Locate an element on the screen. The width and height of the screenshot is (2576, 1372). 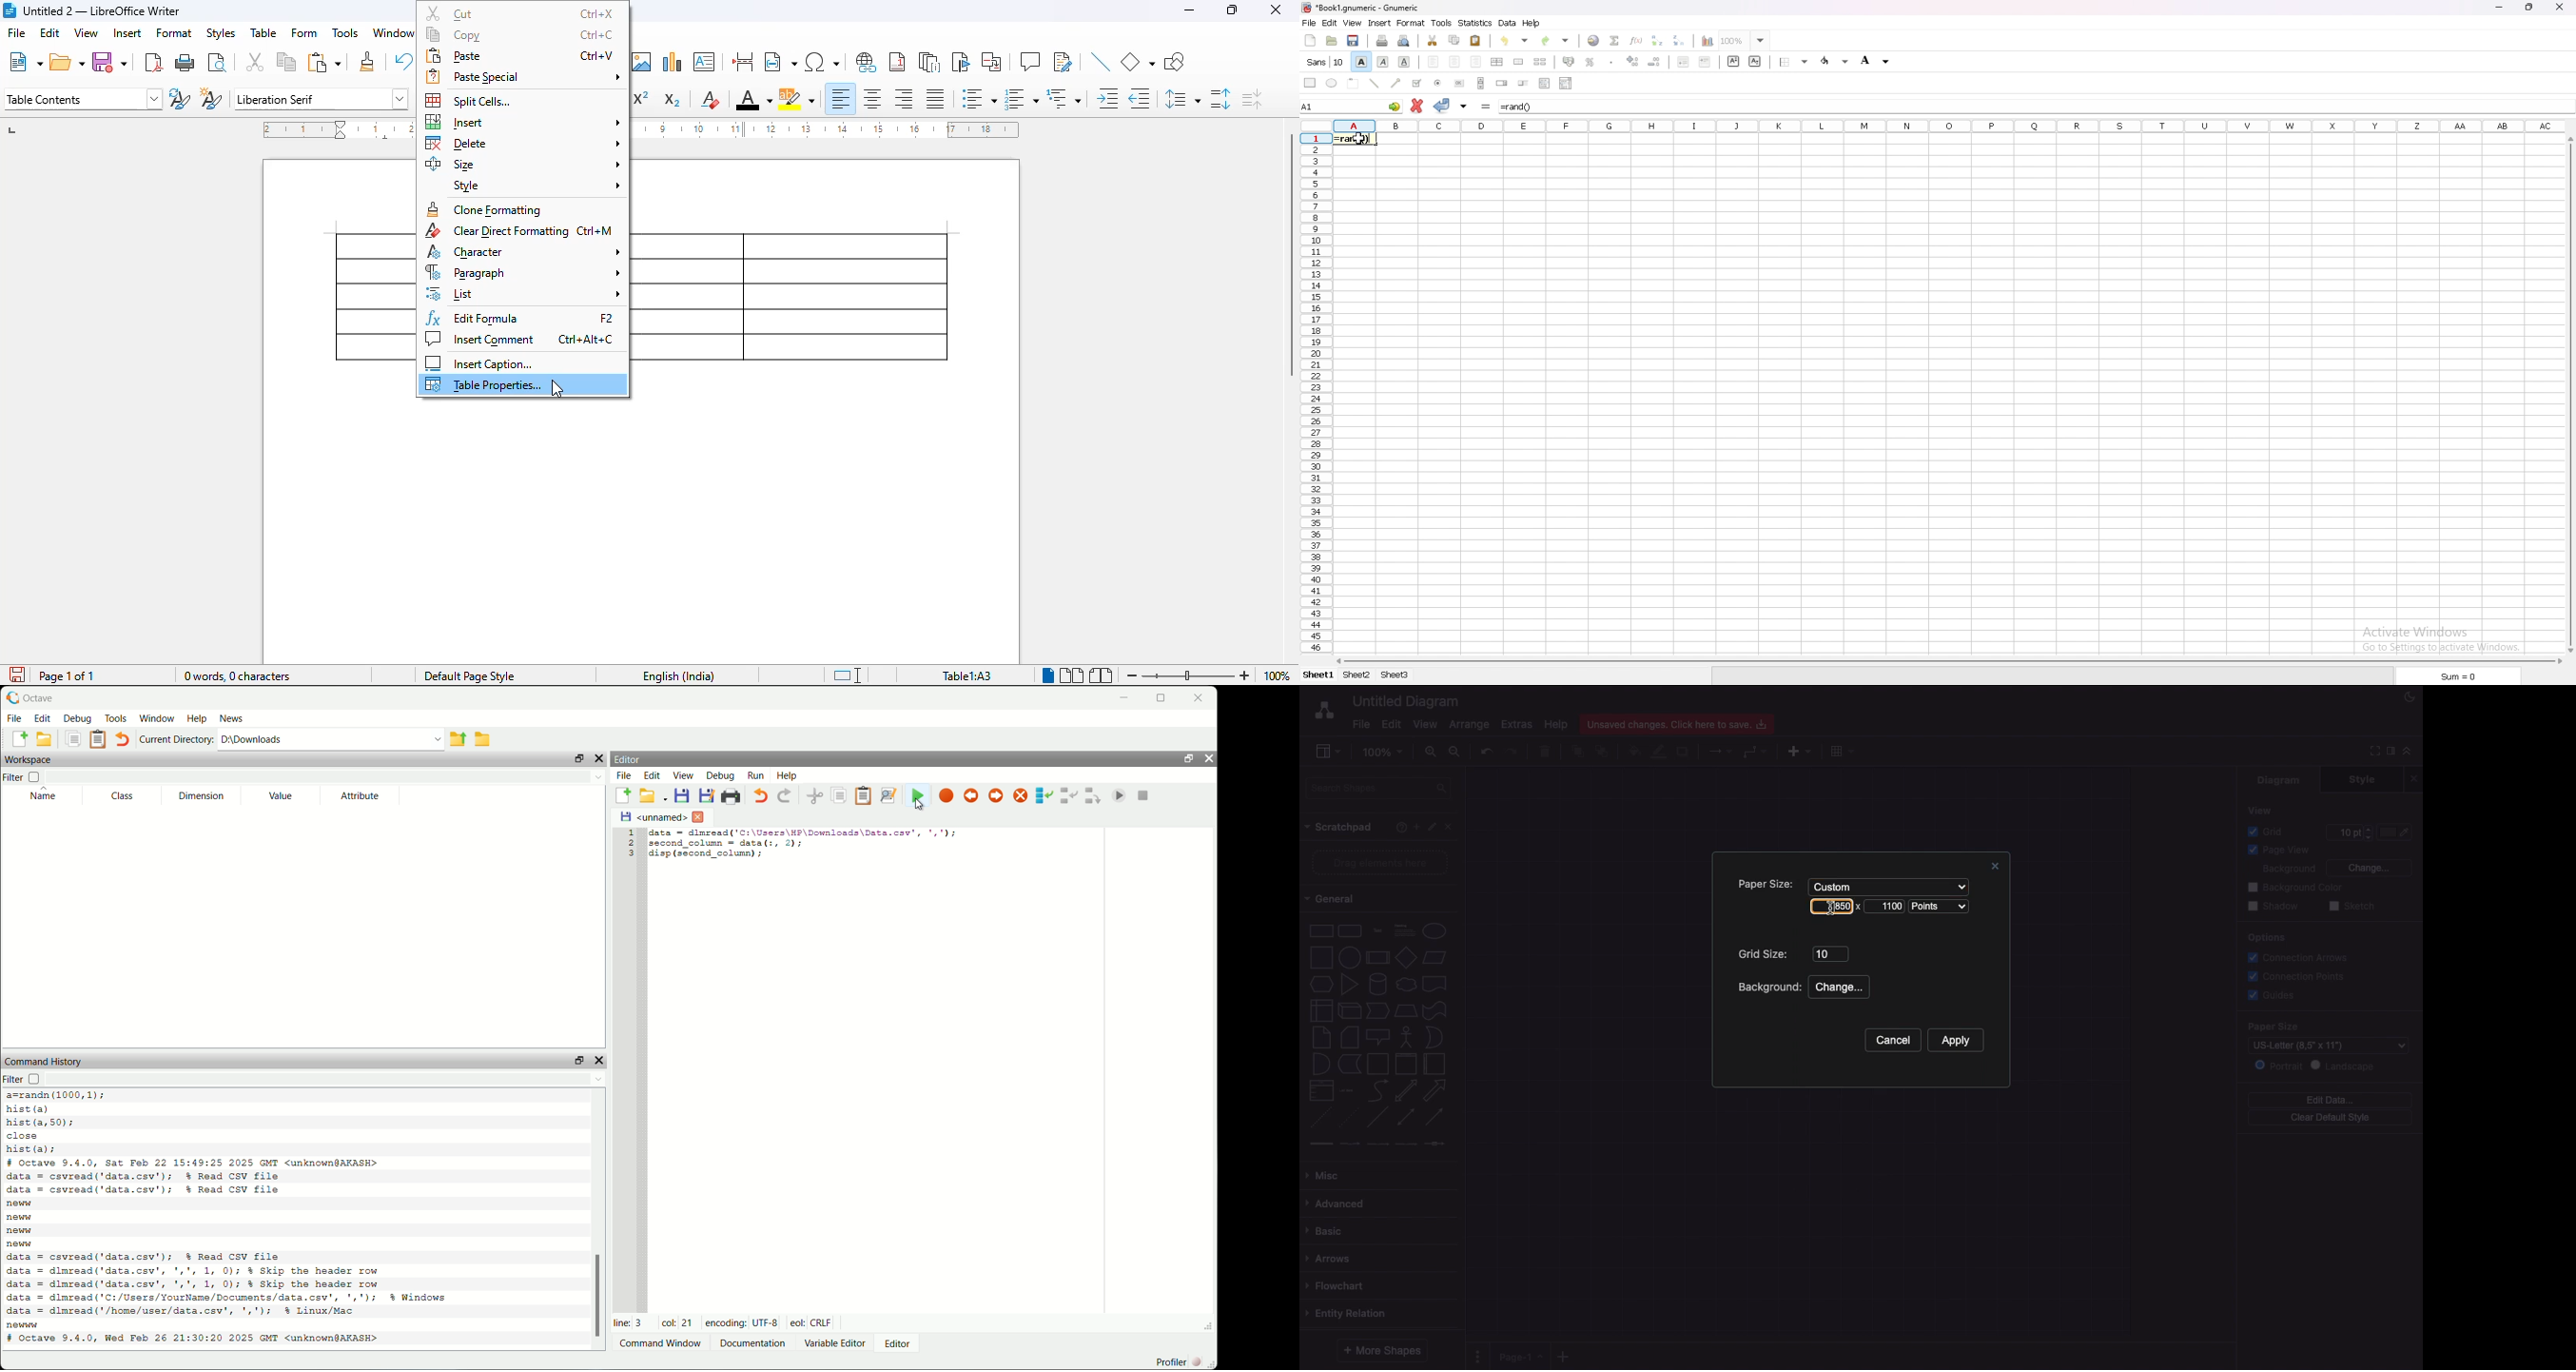
set paragraph style is located at coordinates (83, 99).